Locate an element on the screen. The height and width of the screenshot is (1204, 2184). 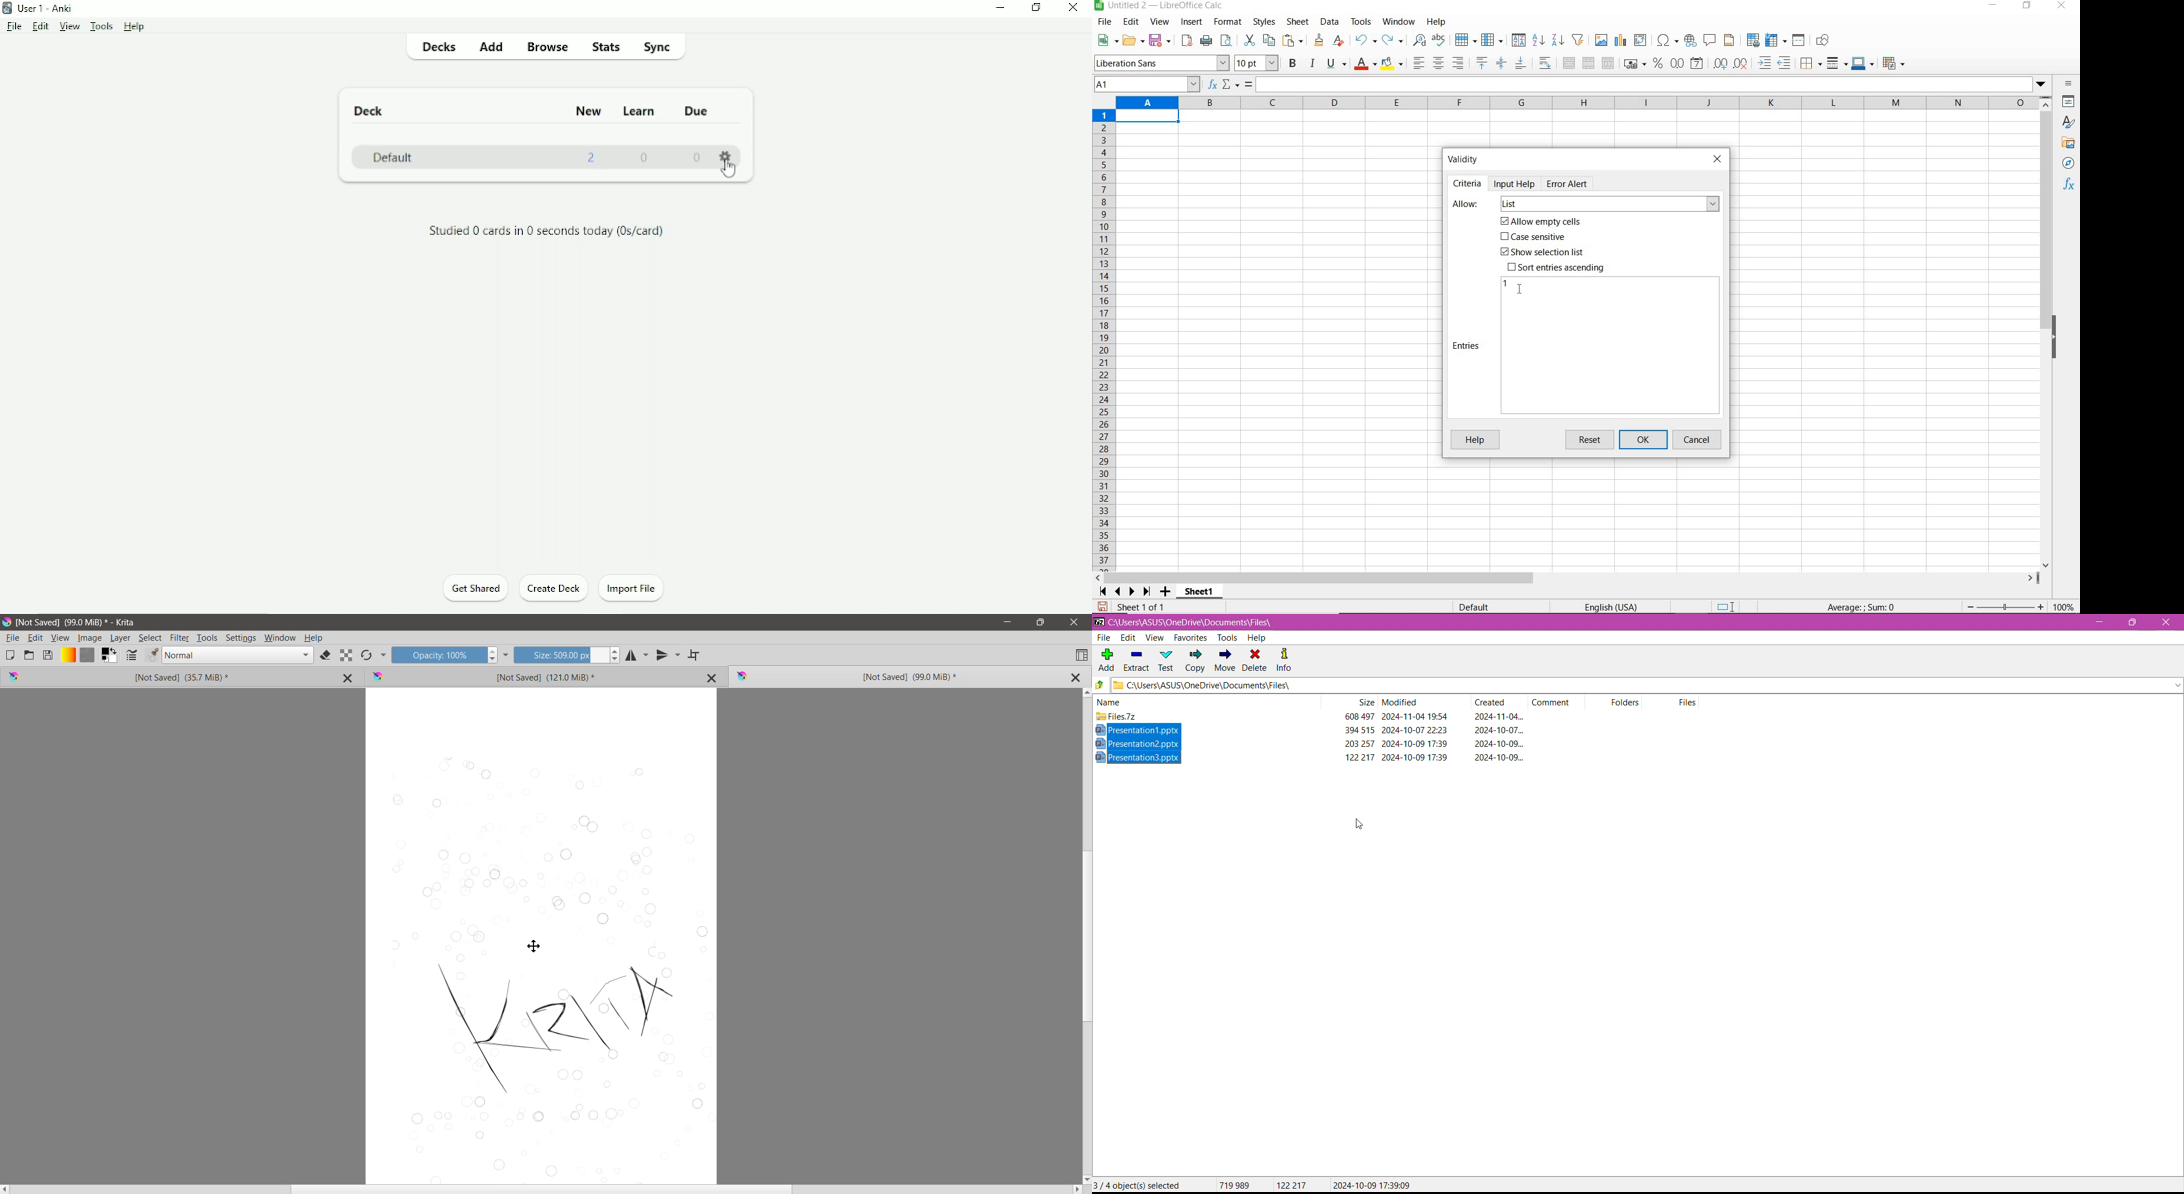
Stats is located at coordinates (608, 46).